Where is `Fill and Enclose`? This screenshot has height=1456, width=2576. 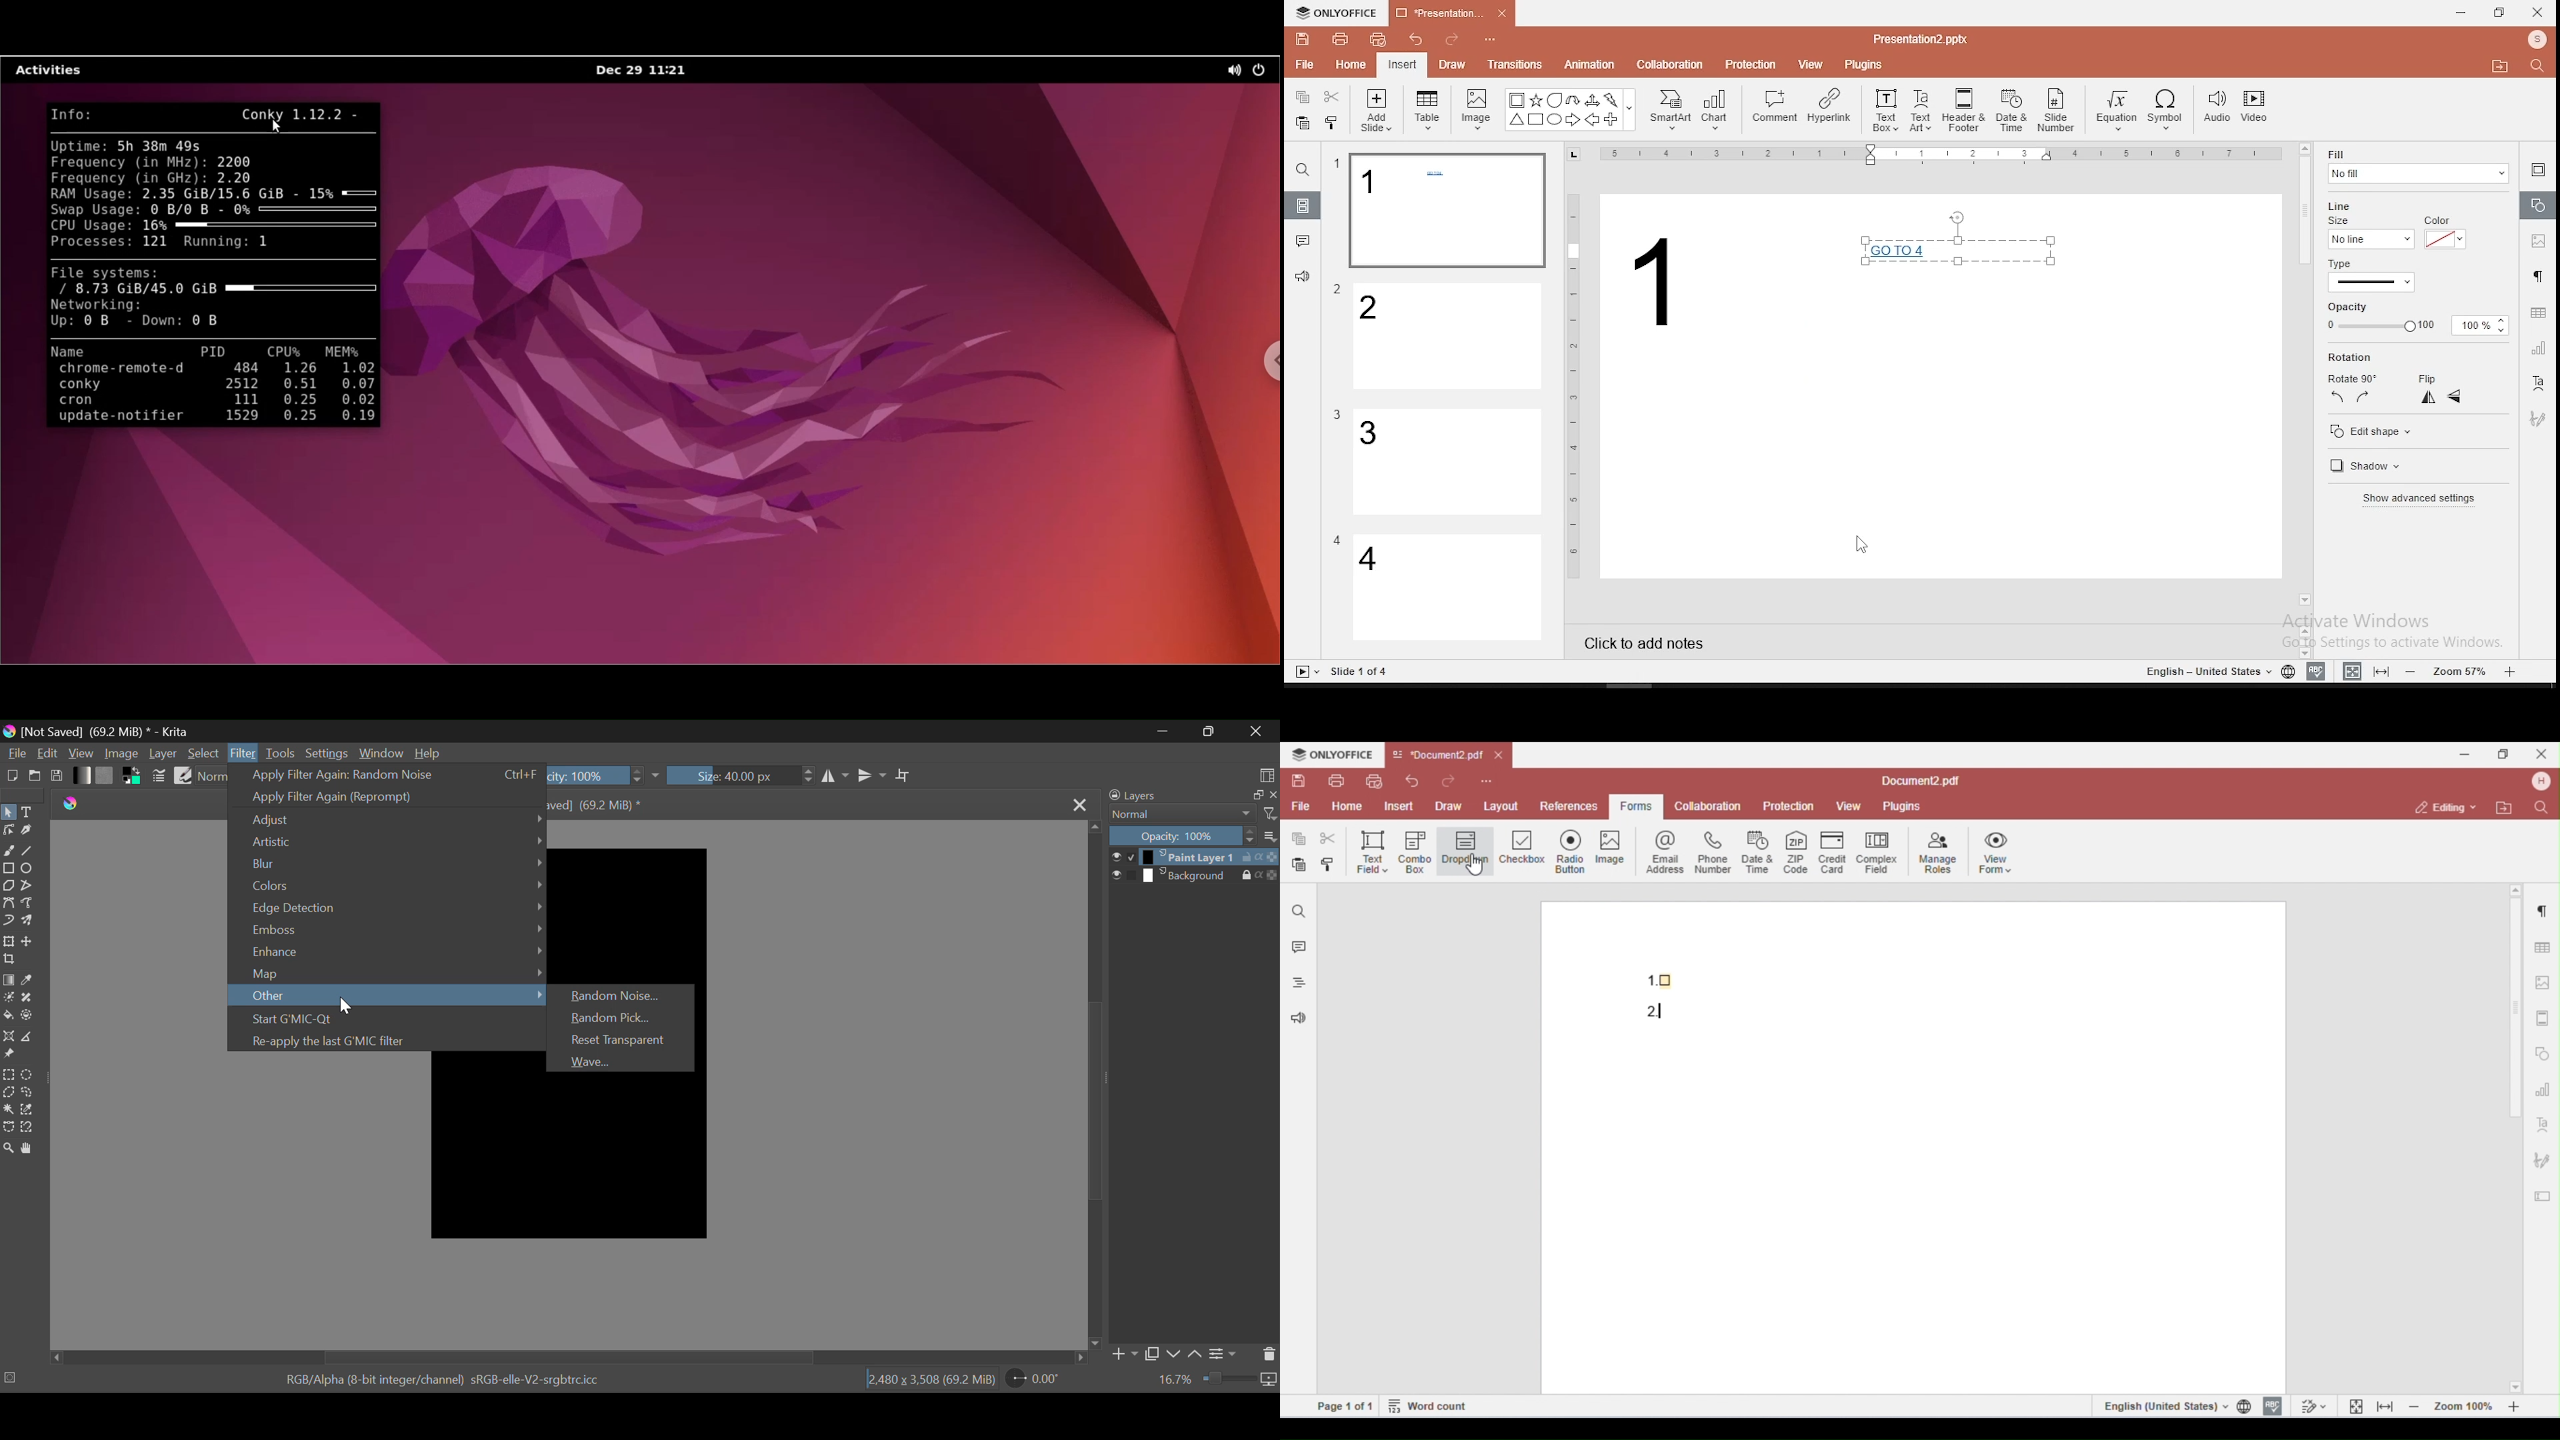 Fill and Enclose is located at coordinates (28, 1015).